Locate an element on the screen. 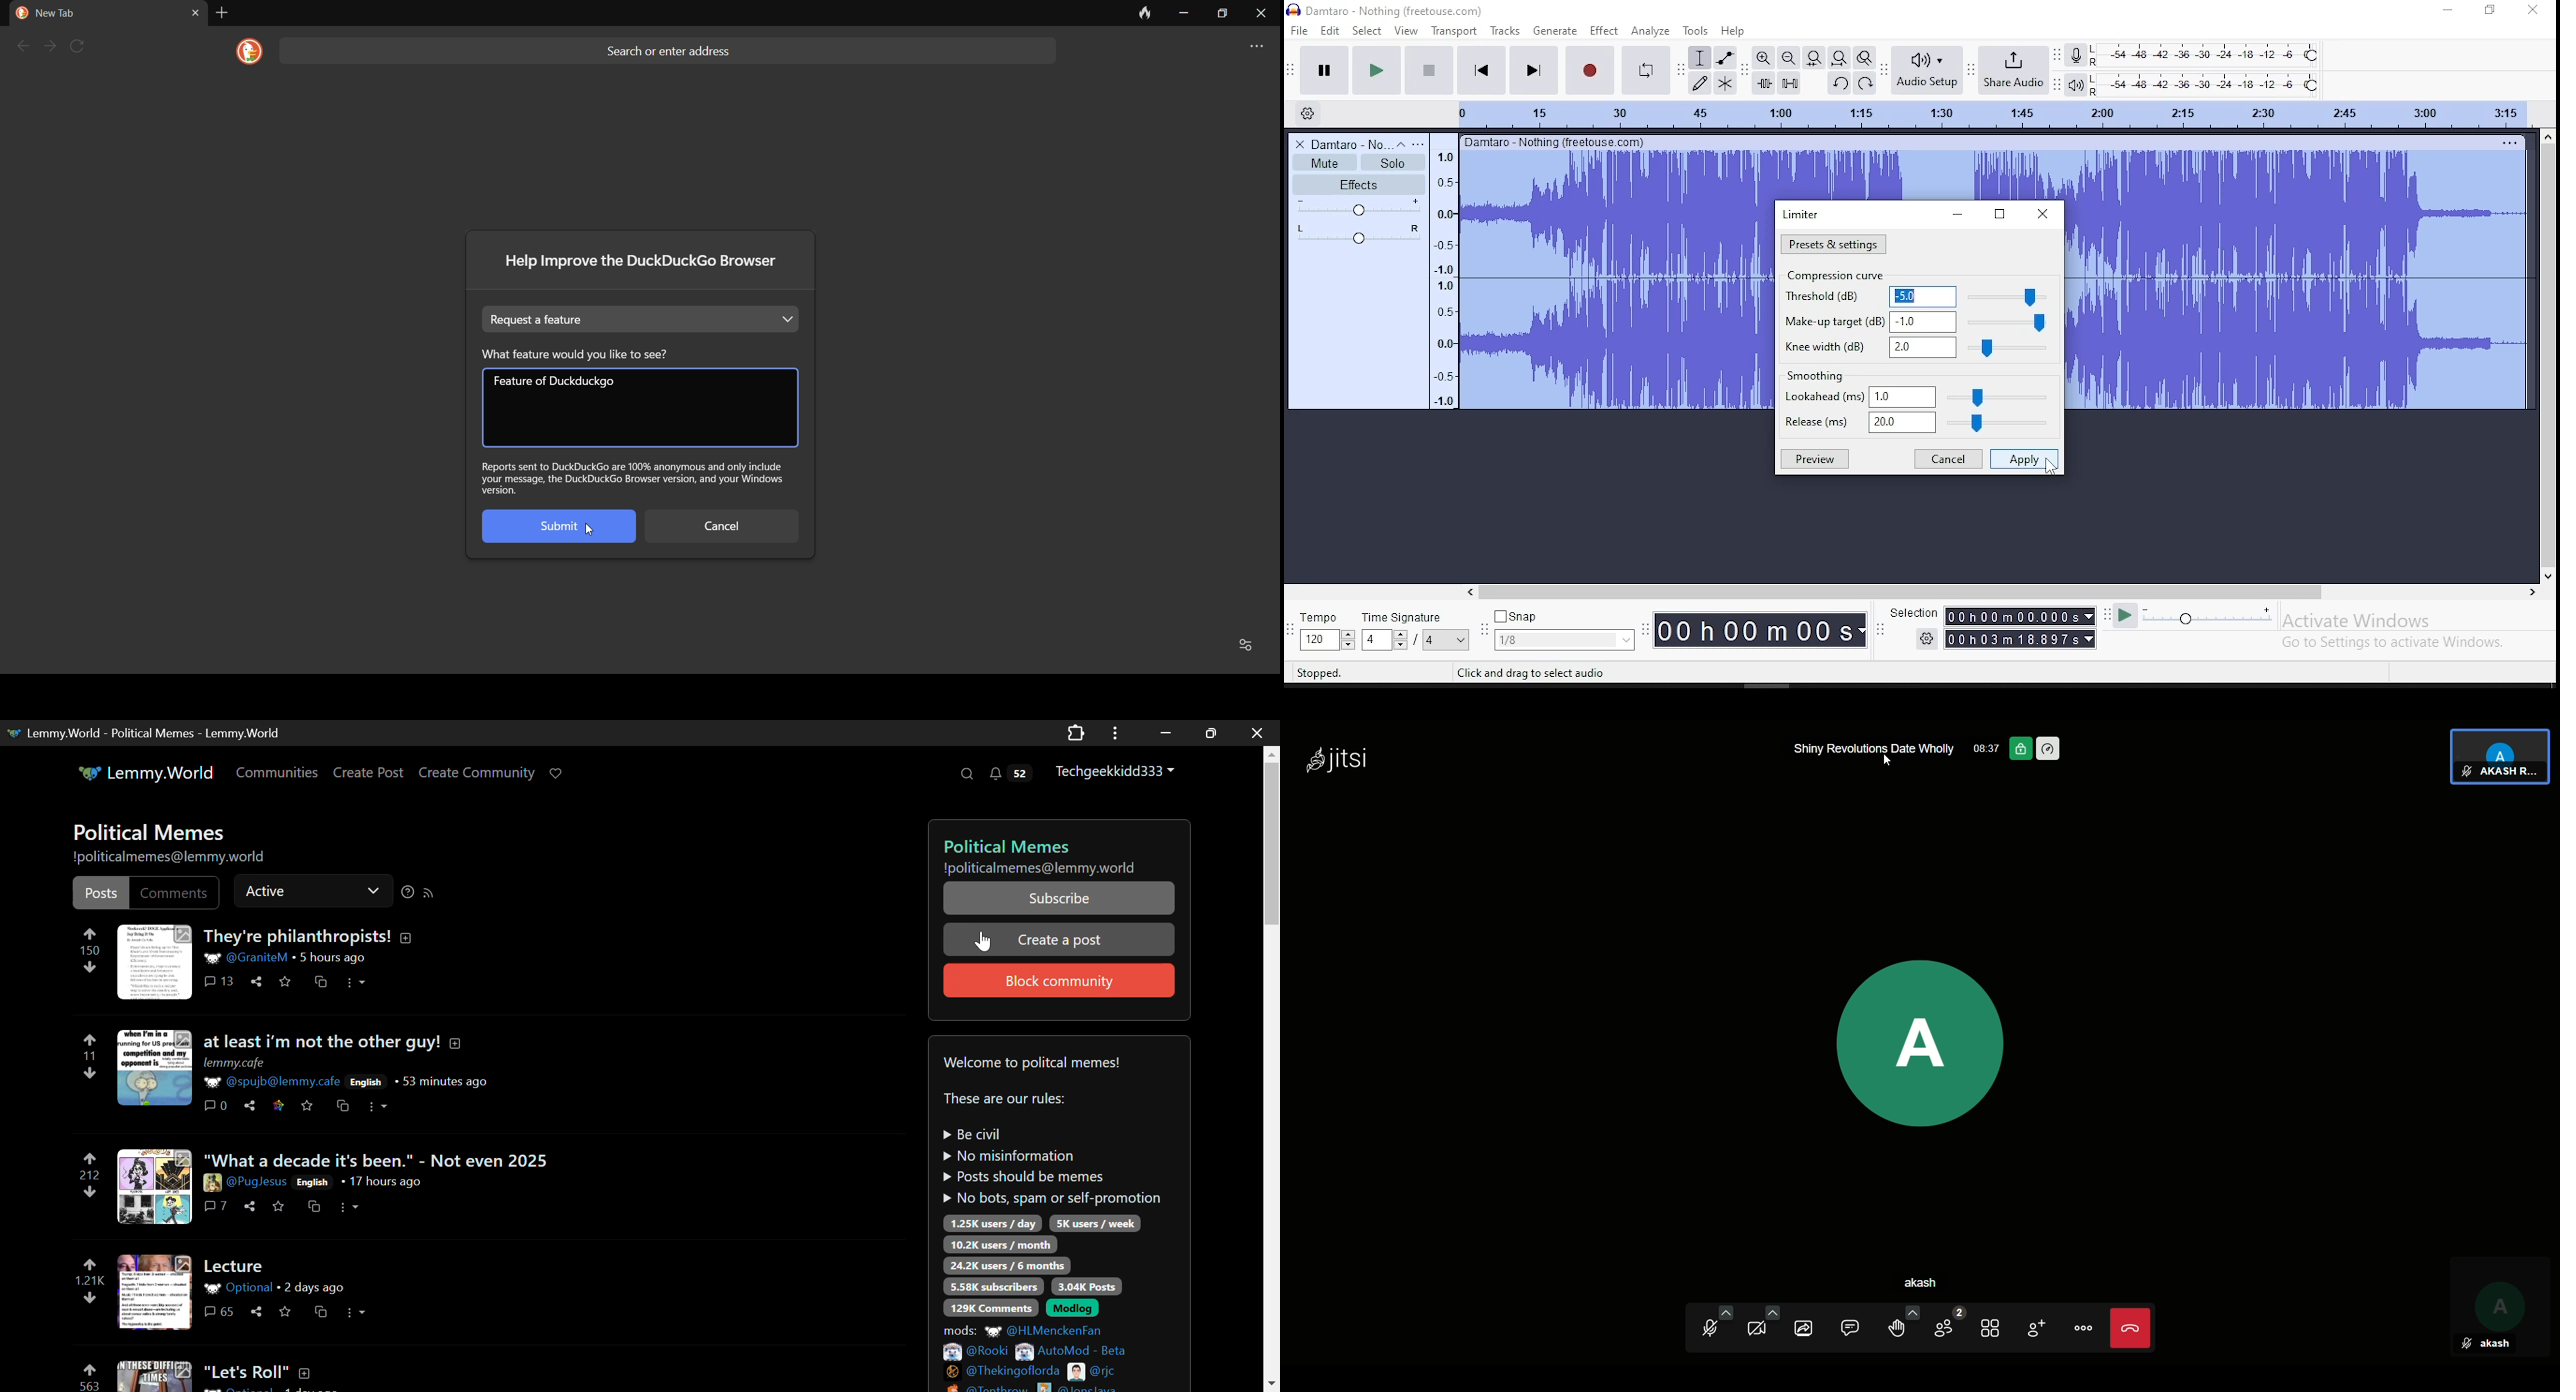 The image size is (2576, 1400). close tab is located at coordinates (195, 12).